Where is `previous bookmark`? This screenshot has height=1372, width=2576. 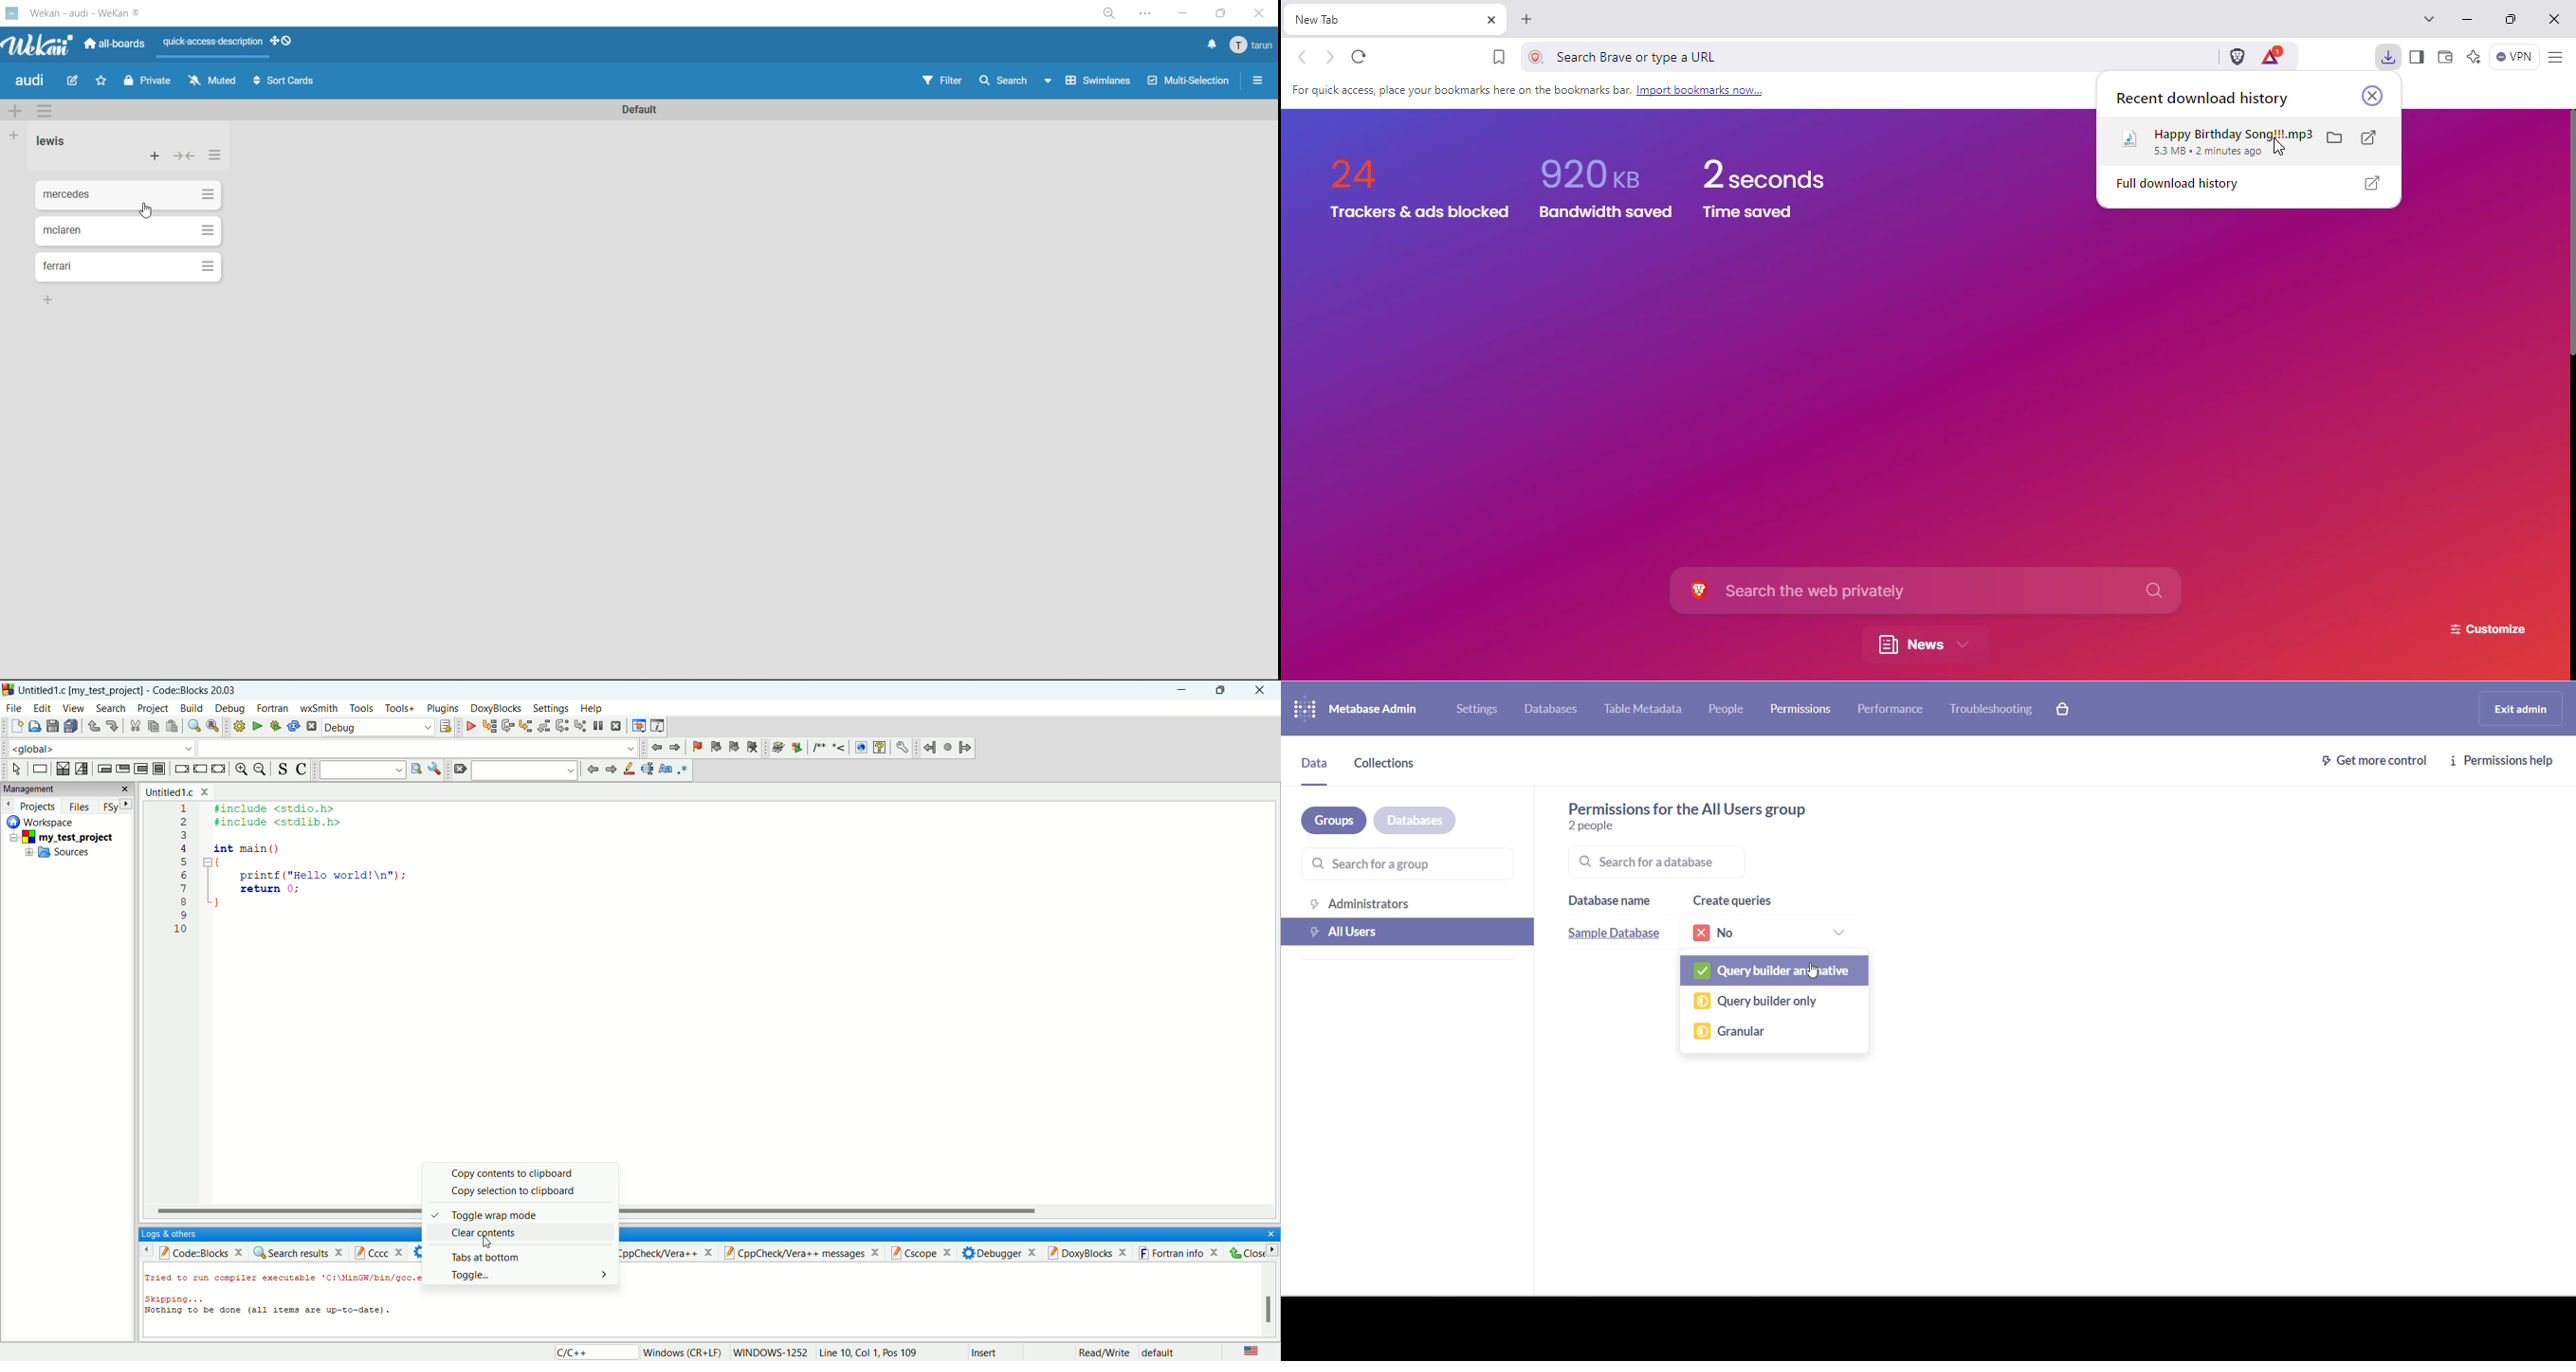
previous bookmark is located at coordinates (714, 749).